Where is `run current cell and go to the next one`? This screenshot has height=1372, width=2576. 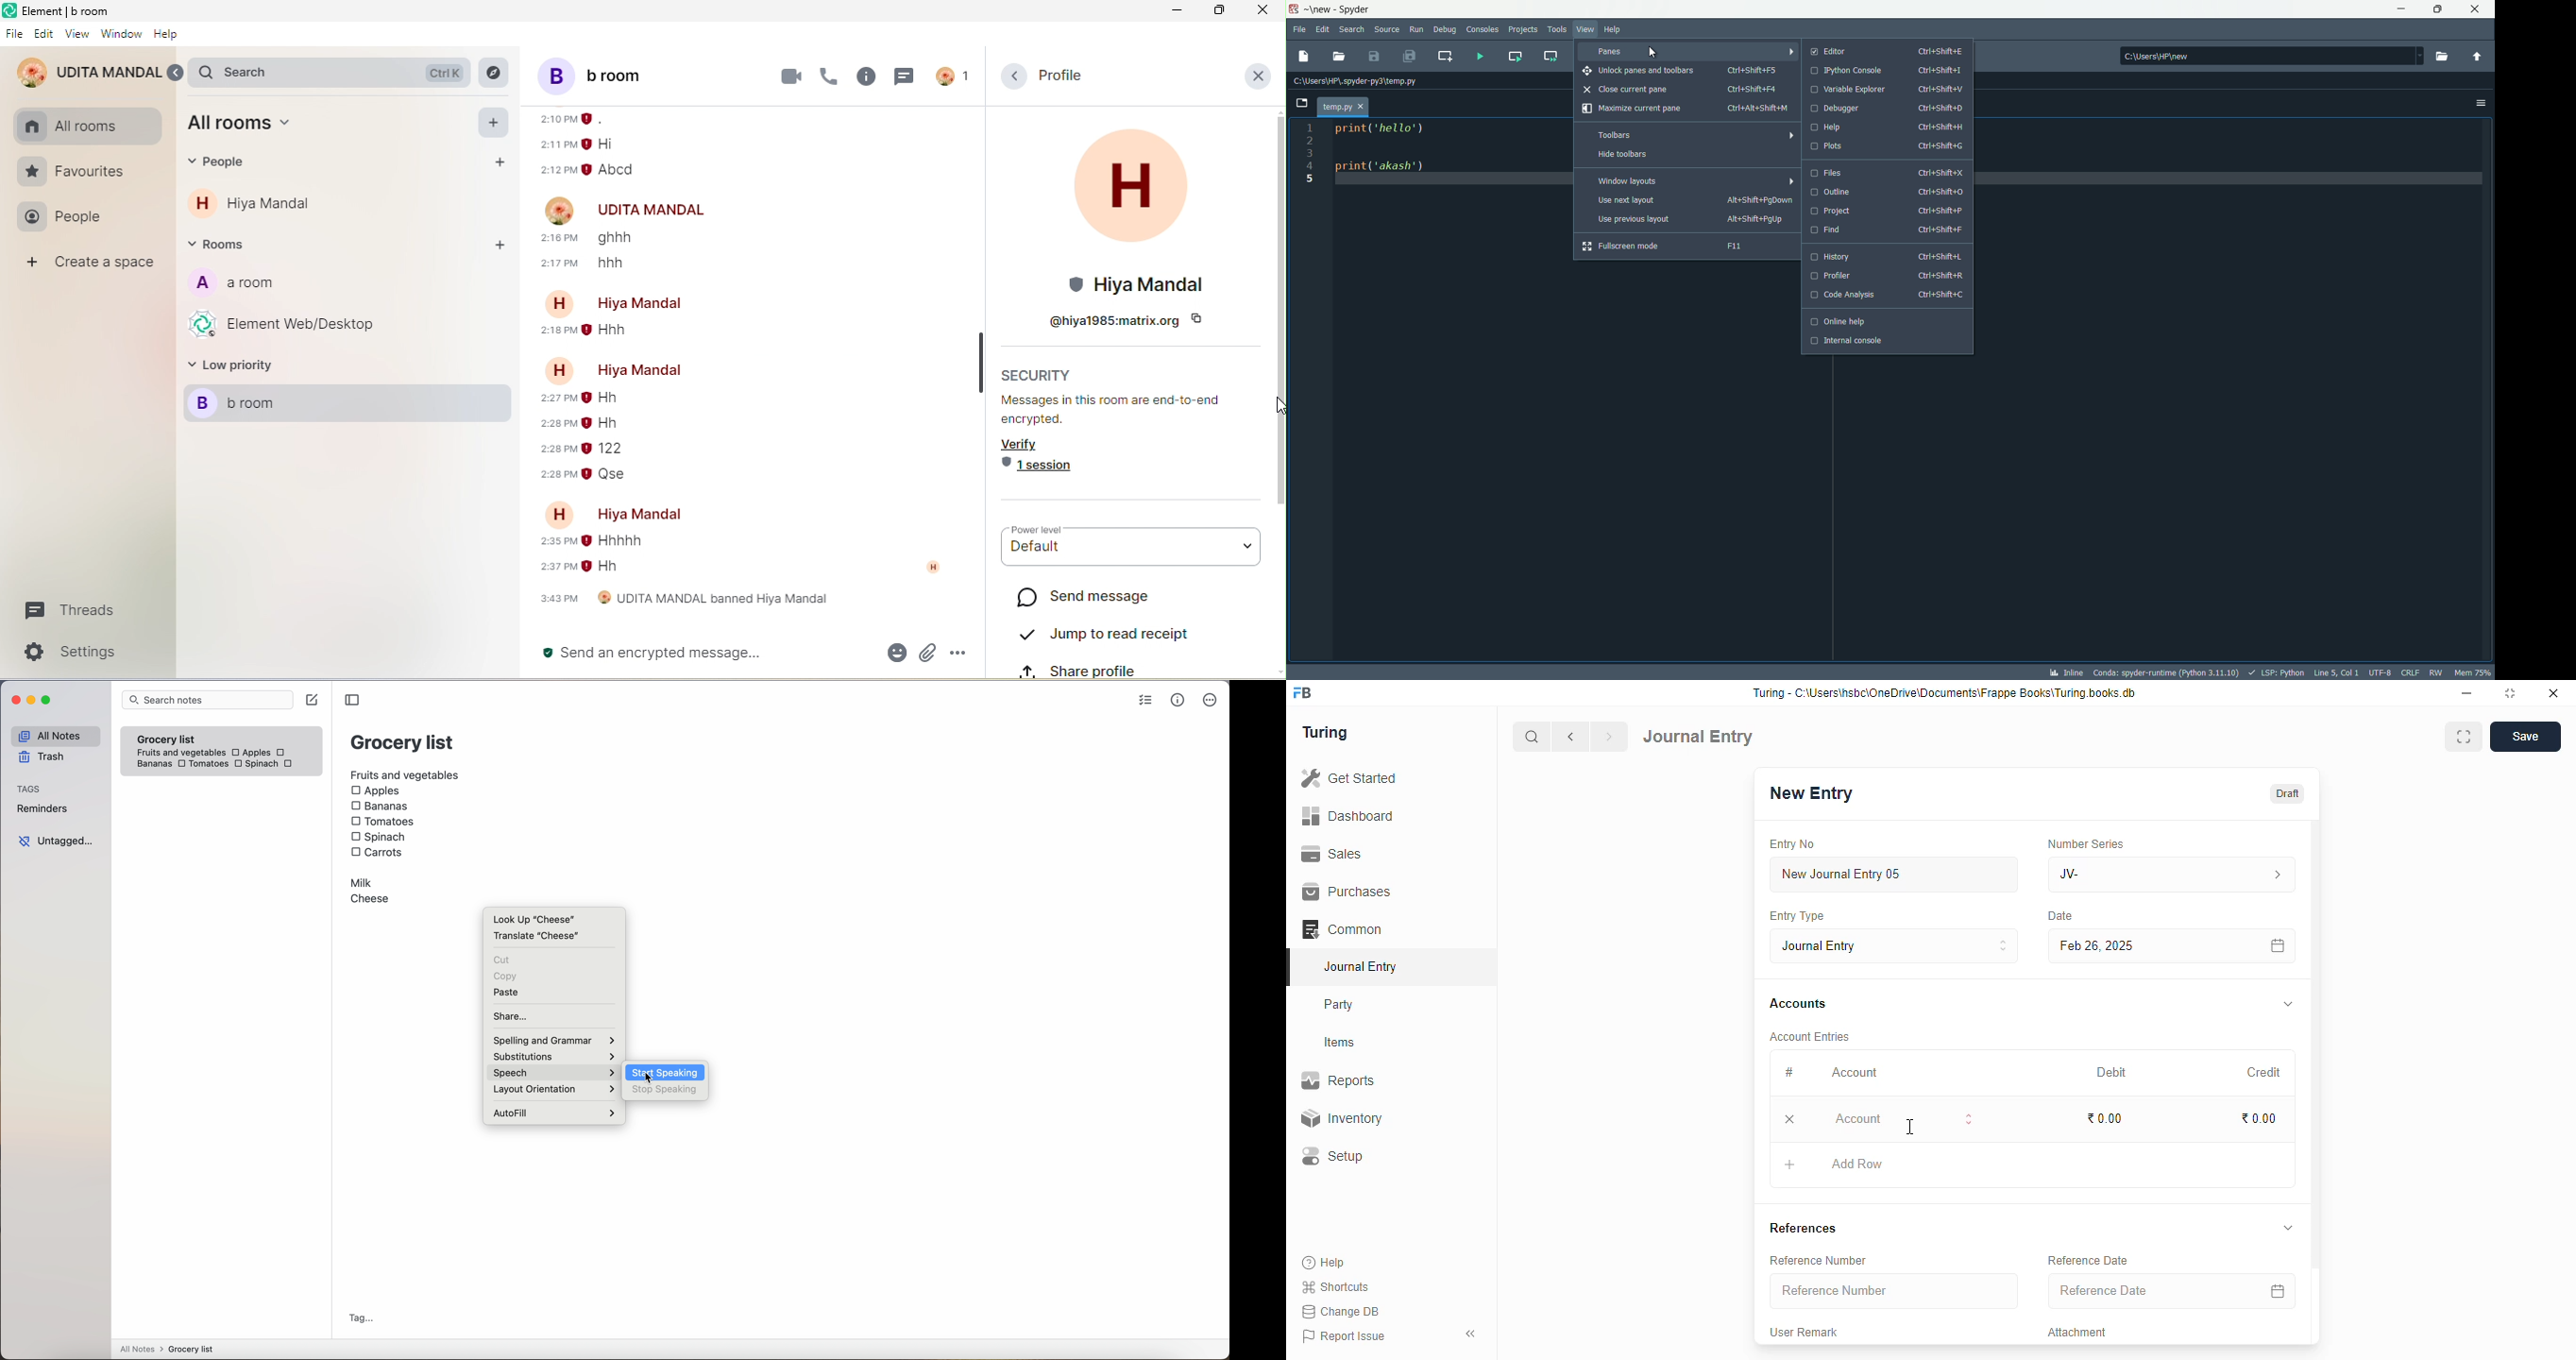 run current cell and go to the next one is located at coordinates (1549, 55).